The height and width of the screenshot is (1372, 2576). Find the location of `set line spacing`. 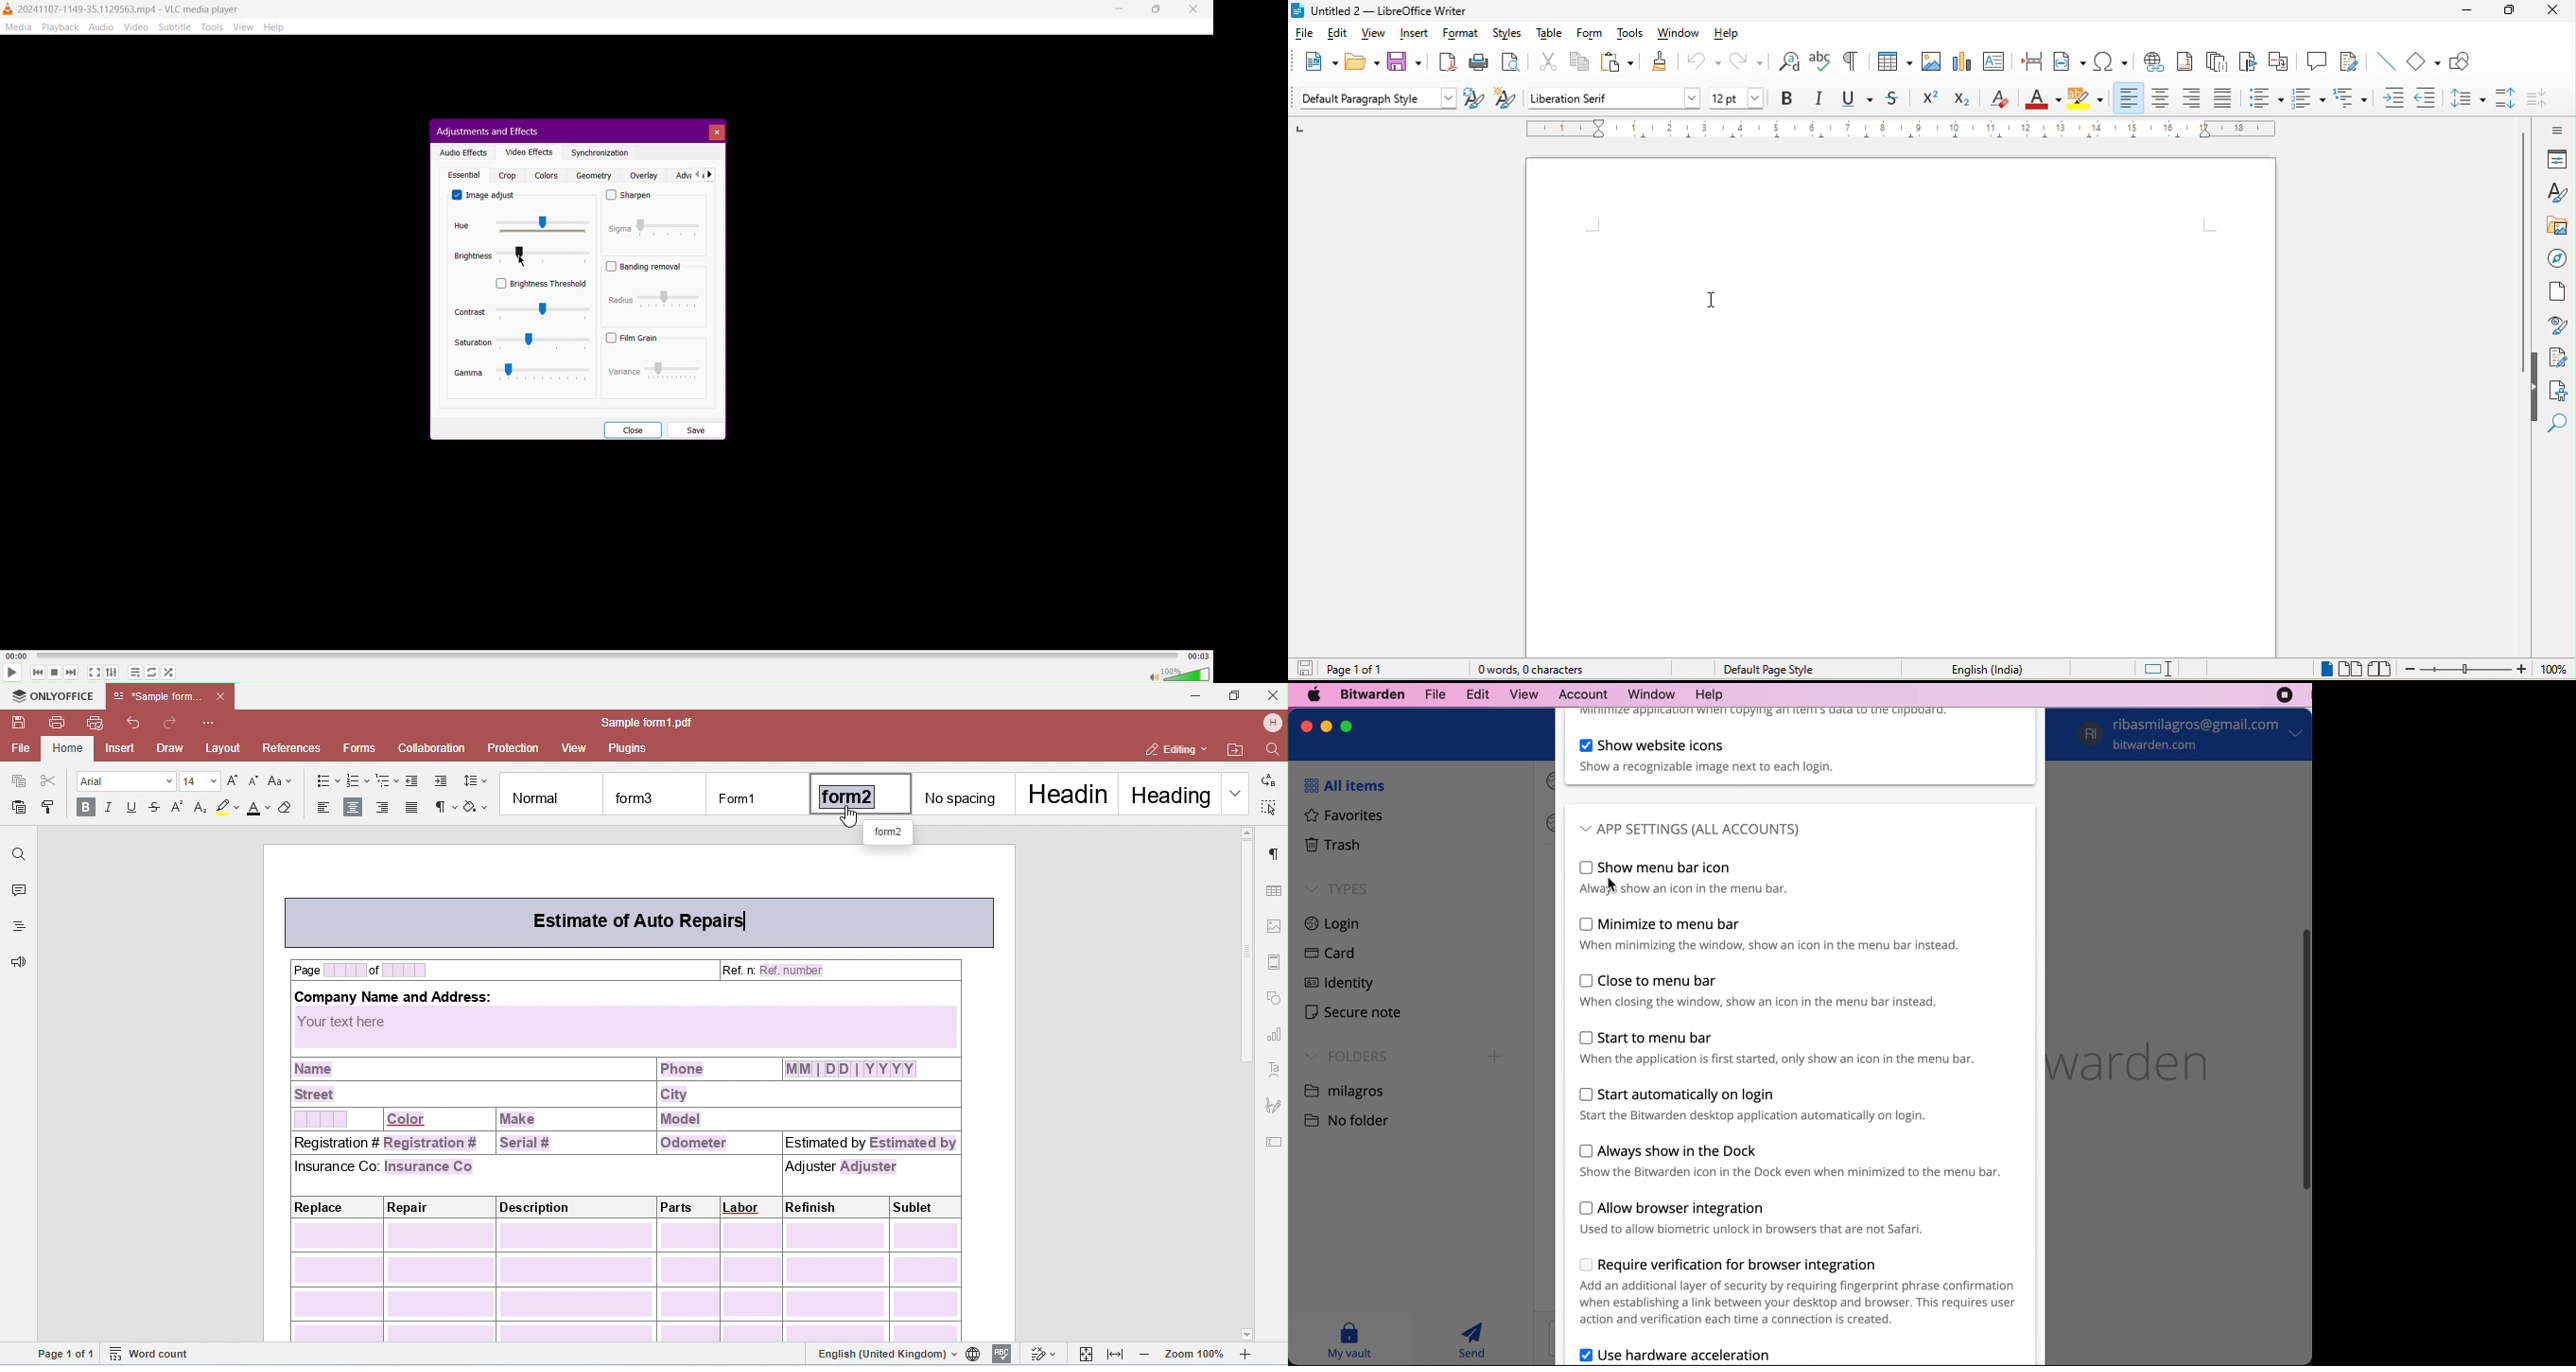

set line spacing is located at coordinates (2467, 101).